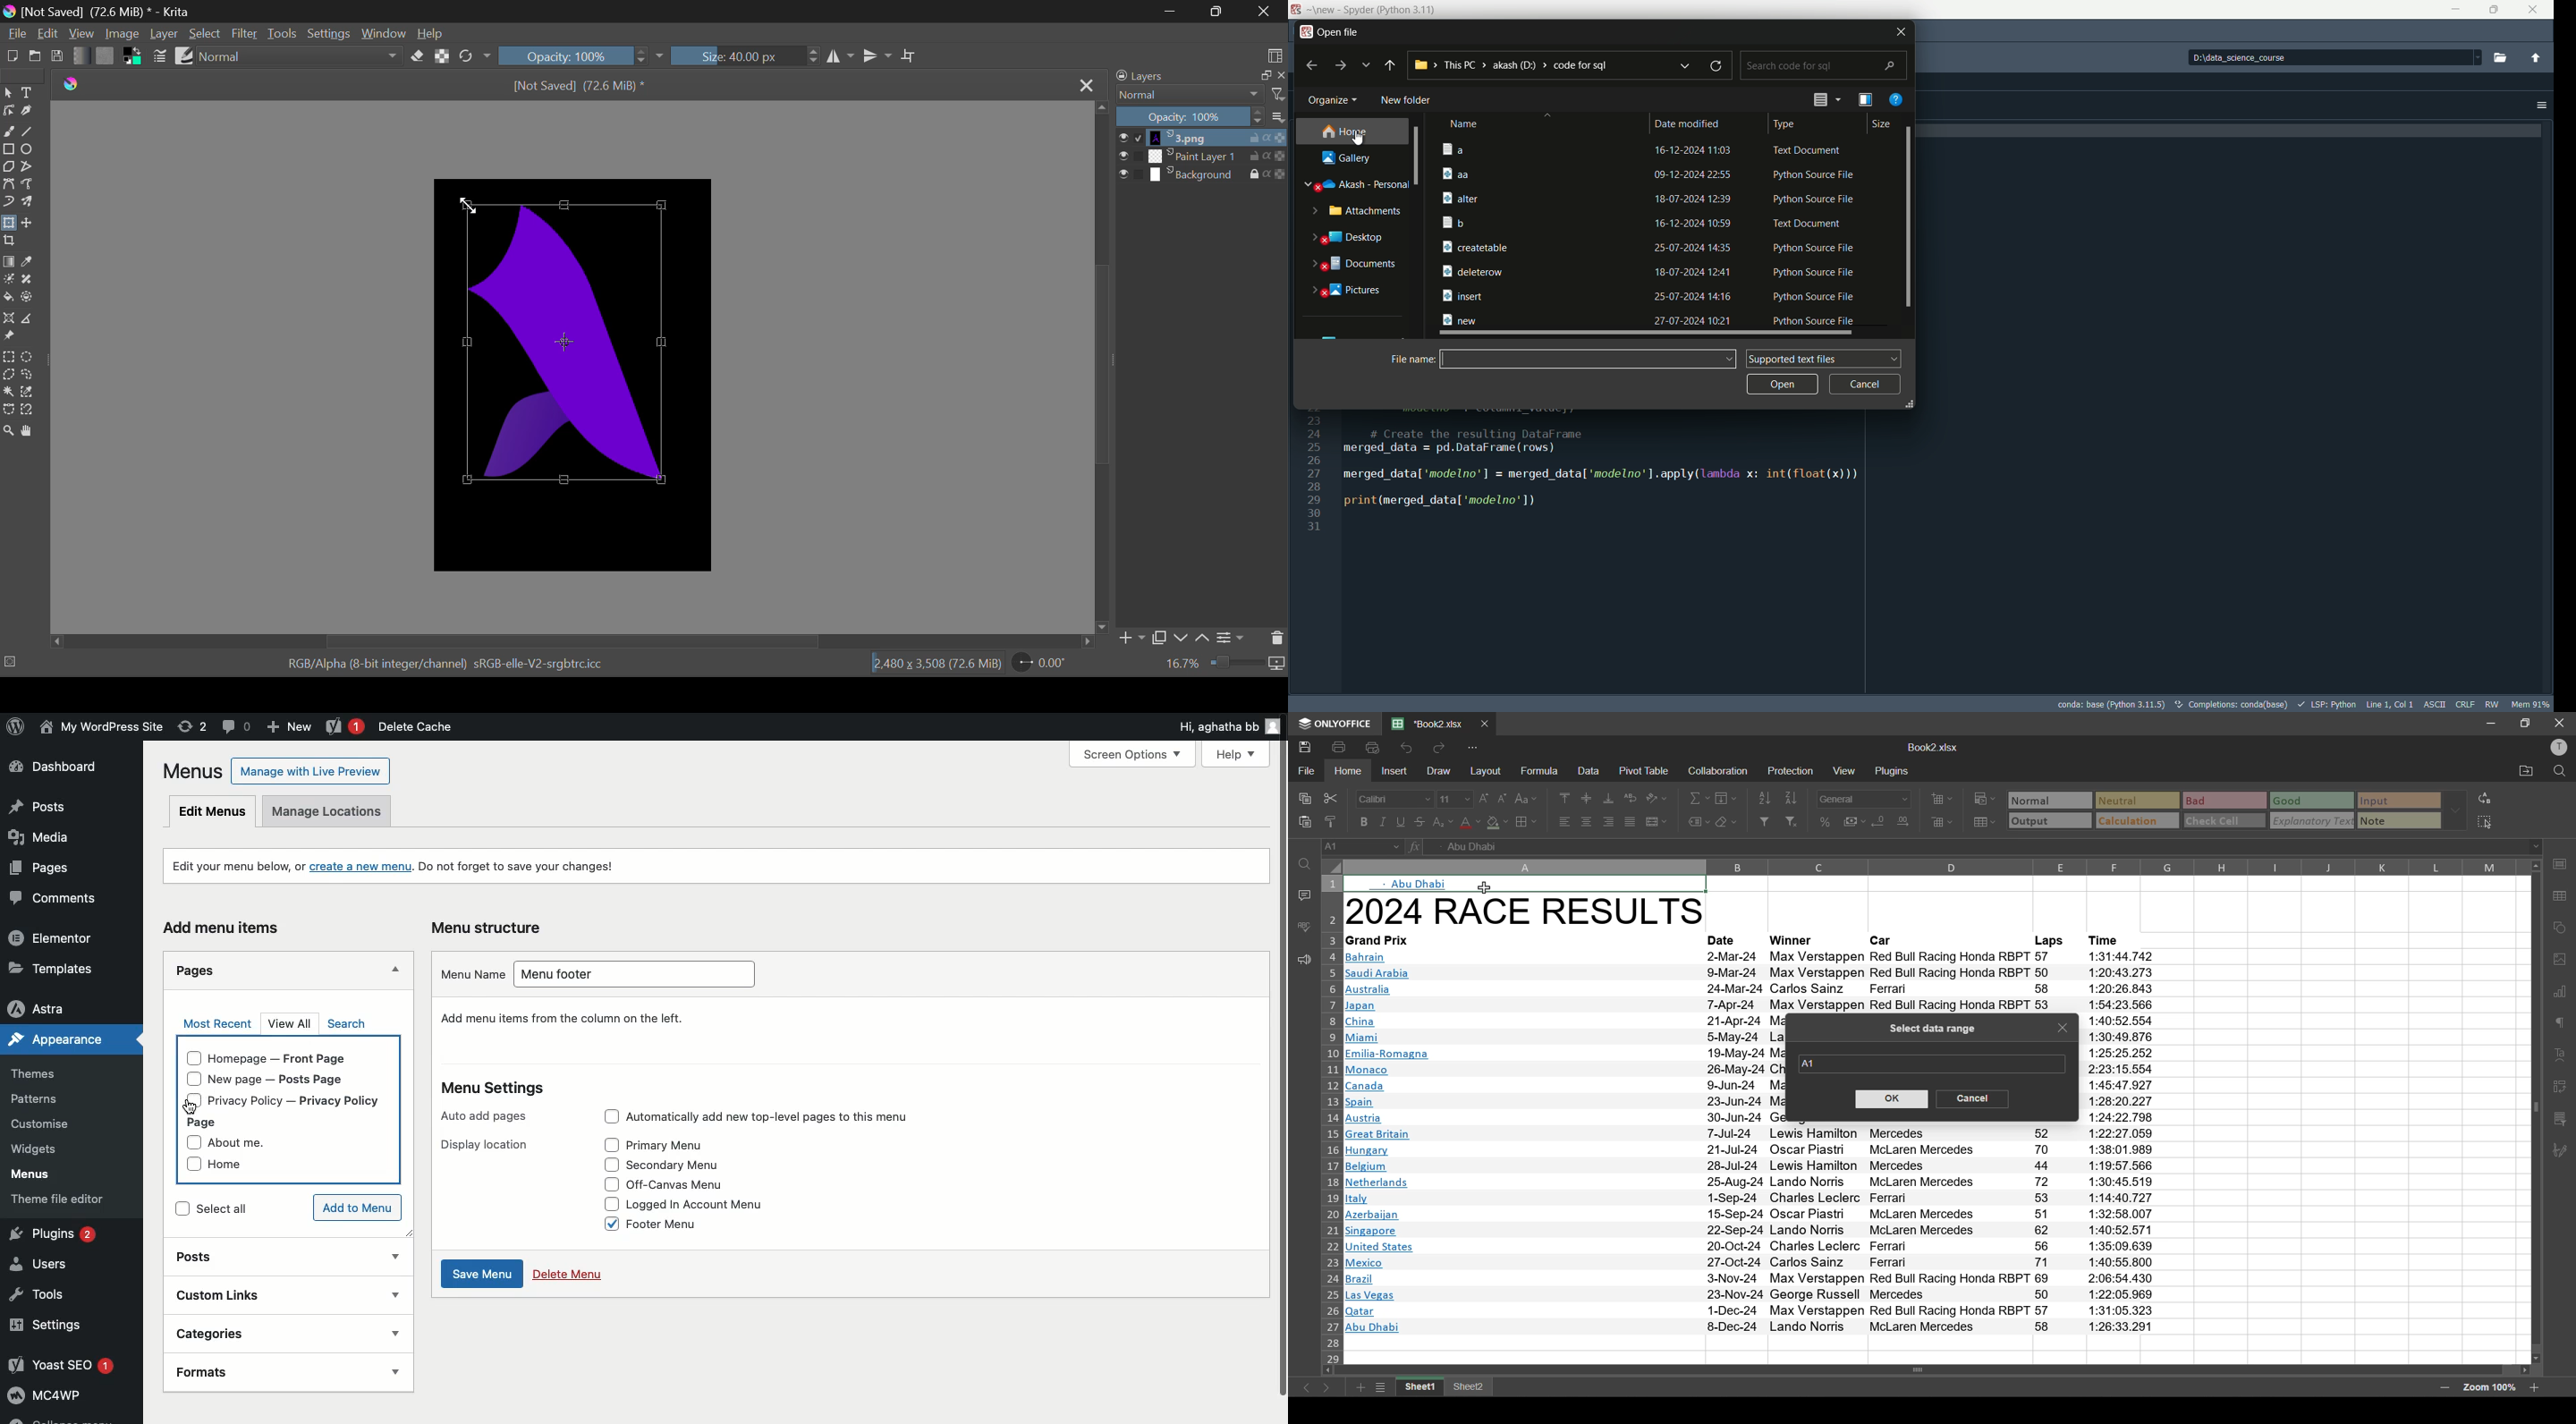  Describe the element at coordinates (2529, 1112) in the screenshot. I see `Horizontal Scrollbar` at that location.